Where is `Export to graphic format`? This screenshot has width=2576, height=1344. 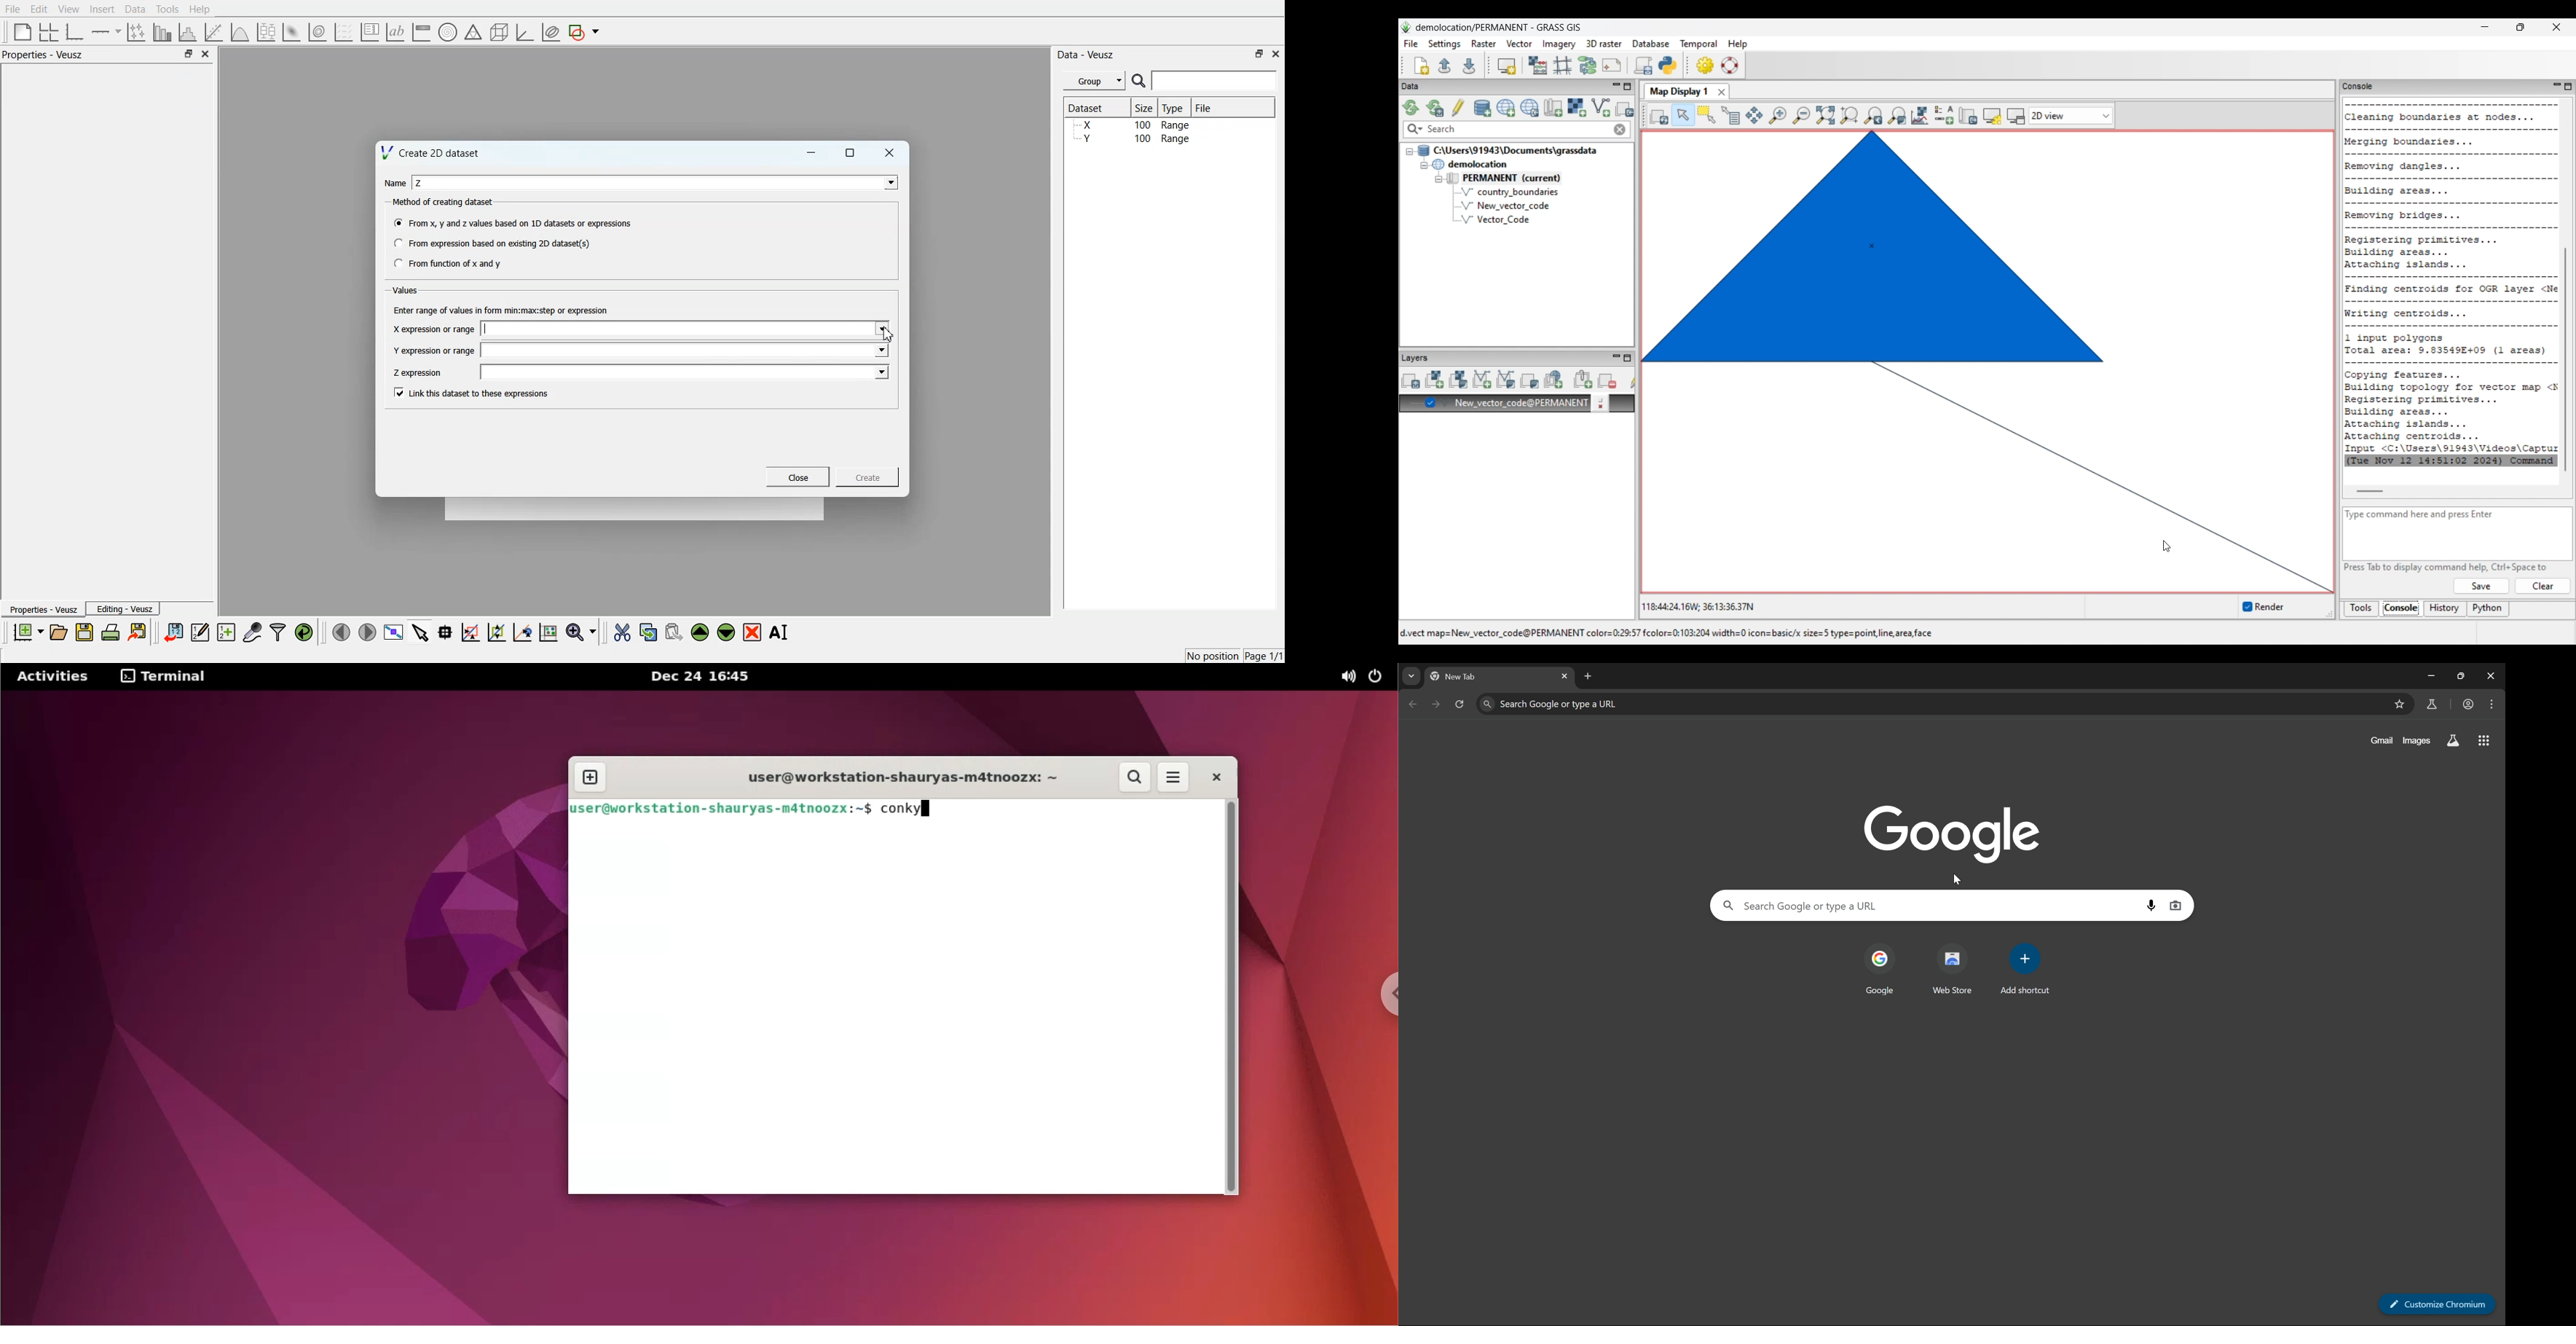 Export to graphic format is located at coordinates (139, 632).